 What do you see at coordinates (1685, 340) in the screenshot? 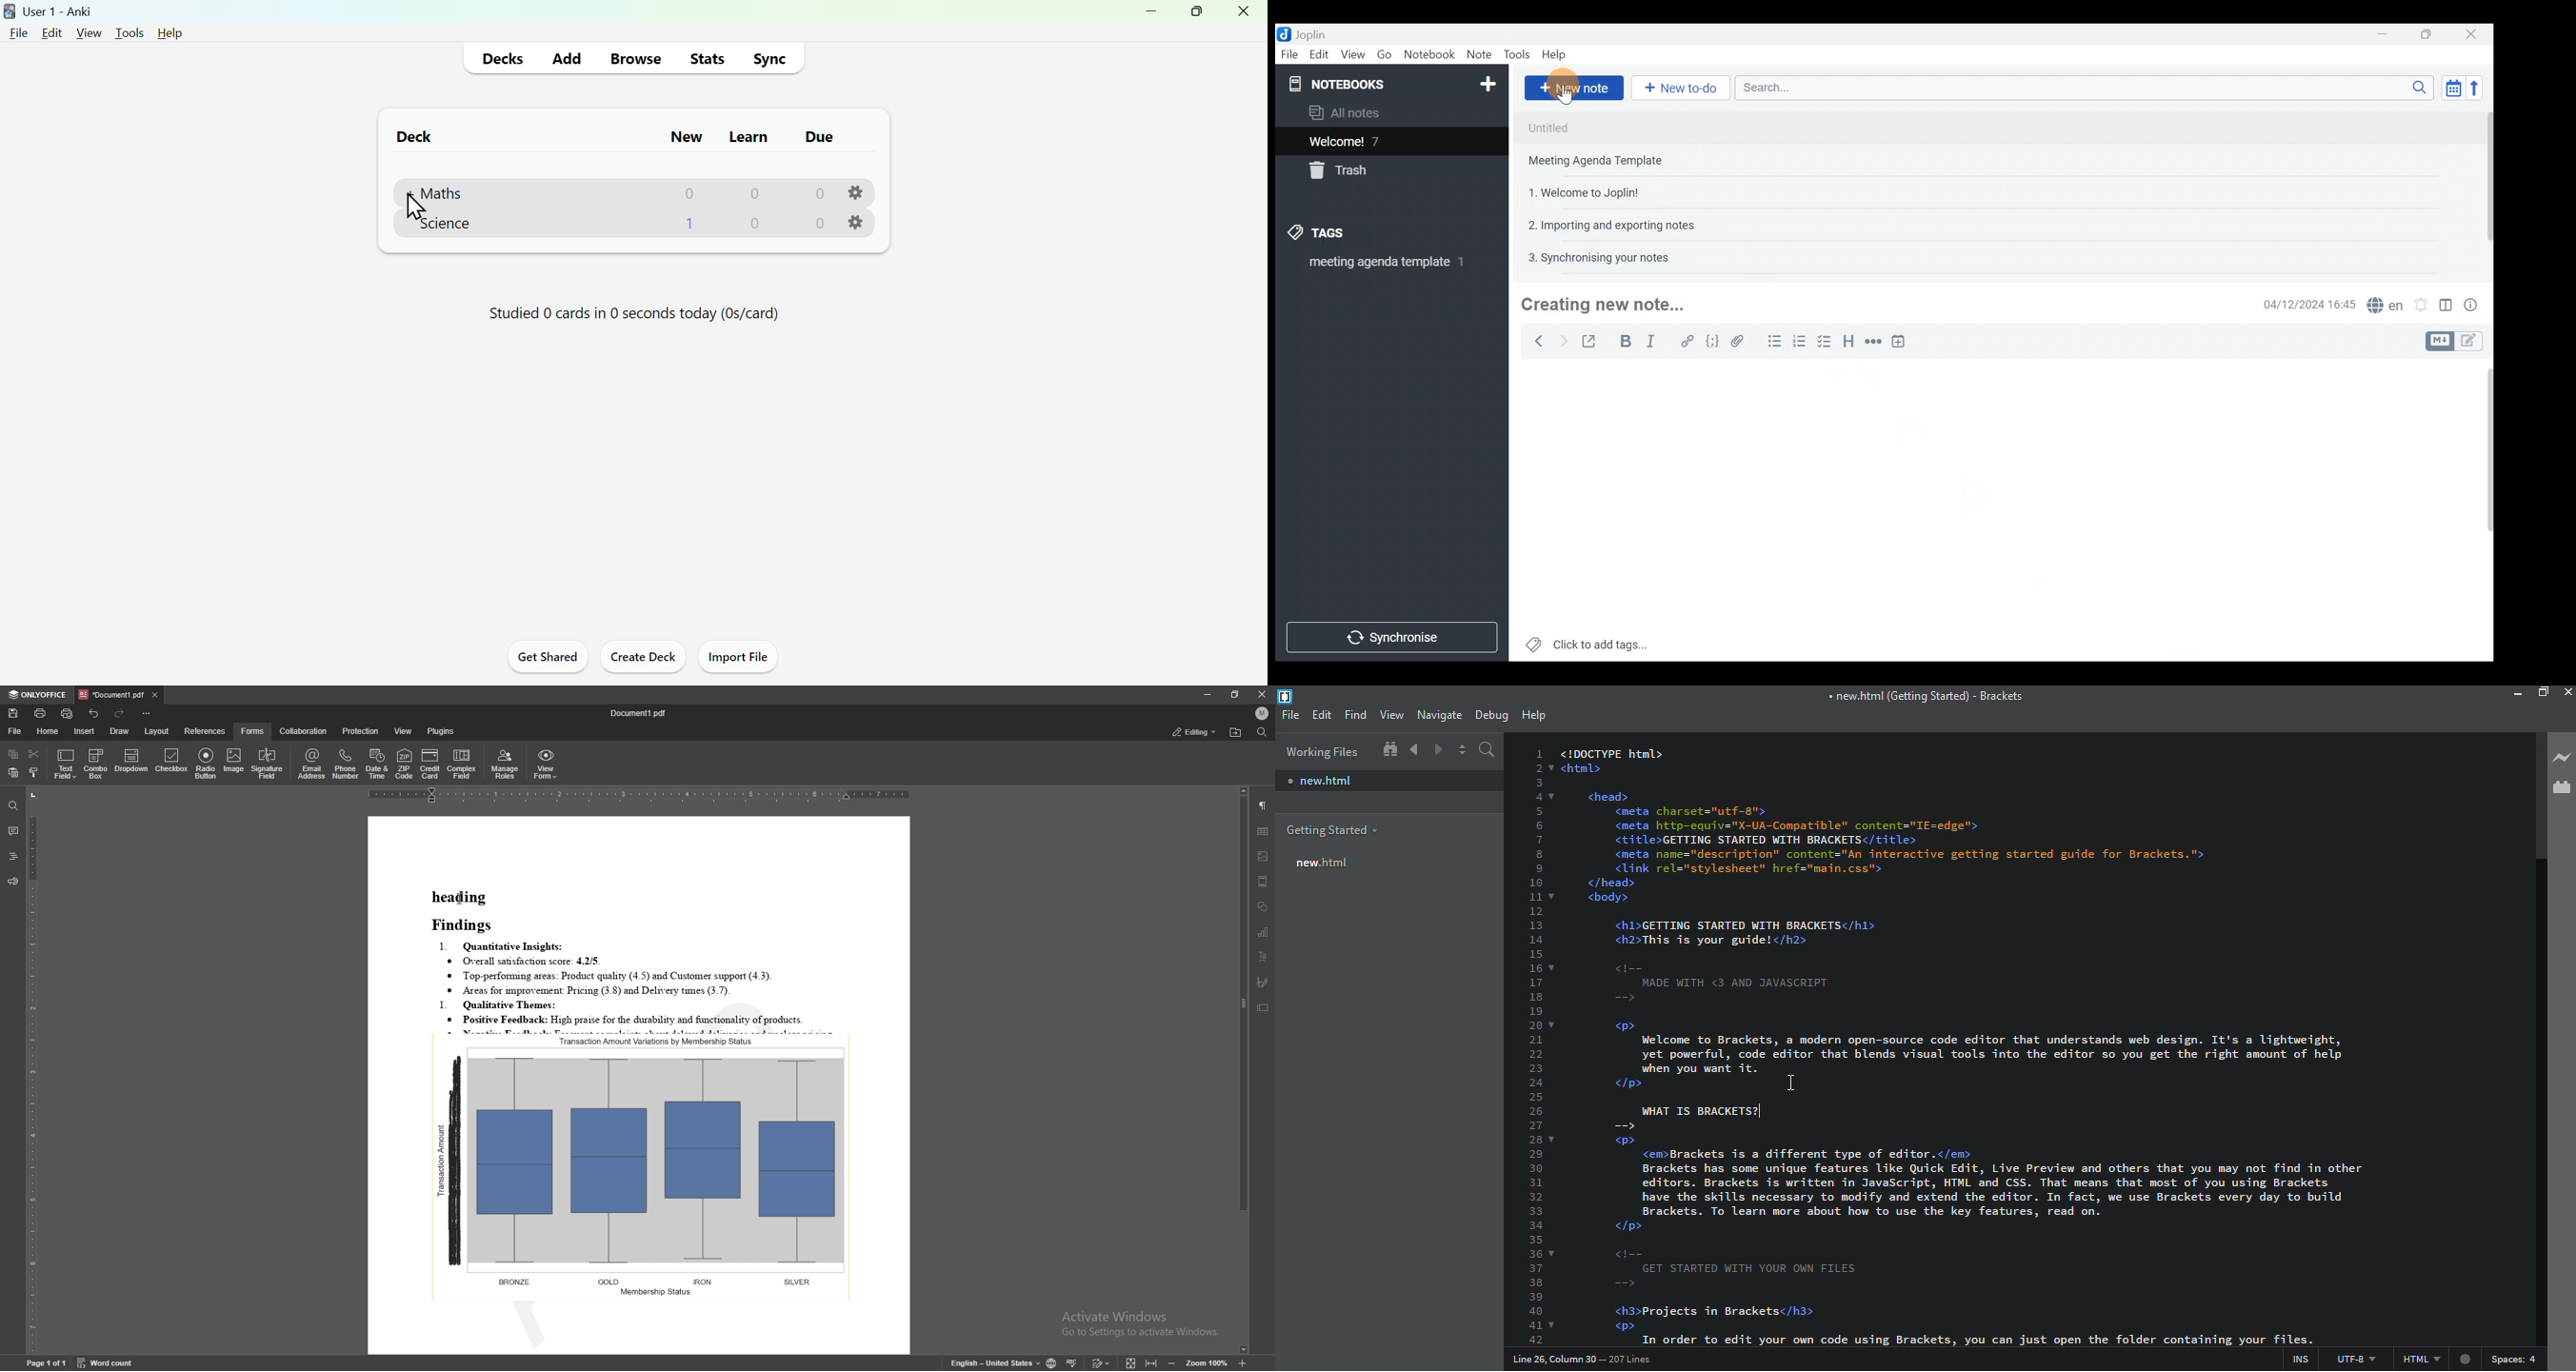
I see `Hyperlink` at bounding box center [1685, 340].